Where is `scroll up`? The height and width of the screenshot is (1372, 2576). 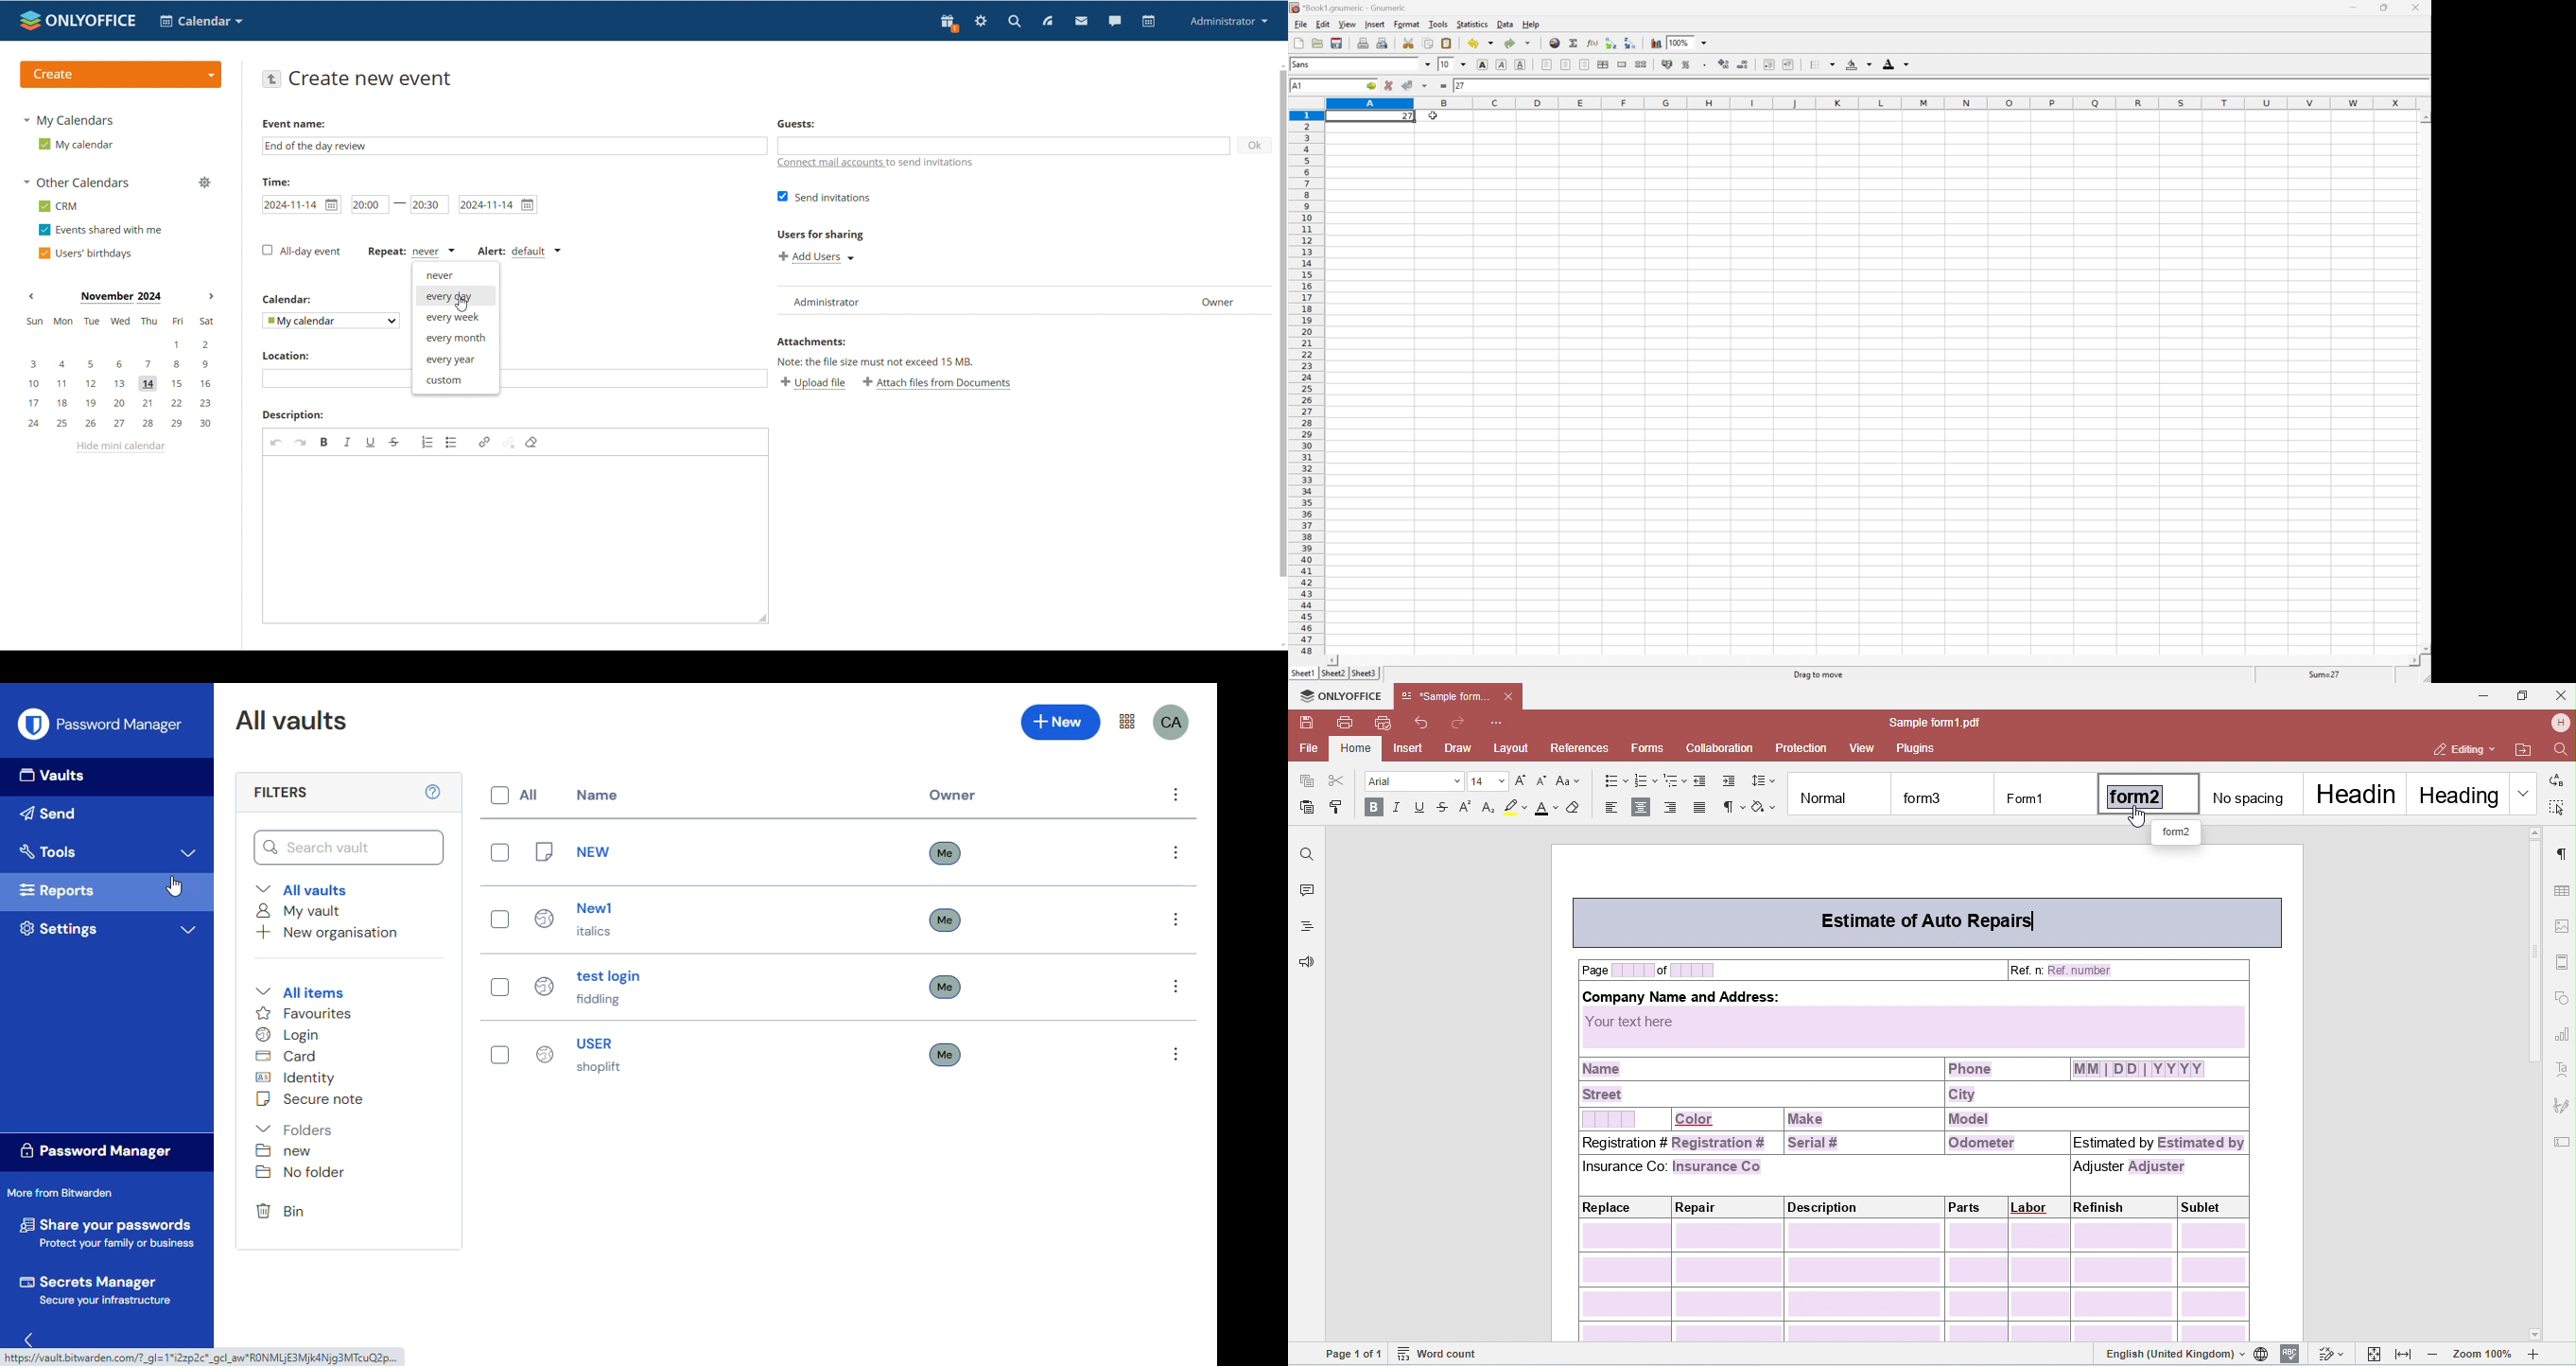 scroll up is located at coordinates (1280, 64).